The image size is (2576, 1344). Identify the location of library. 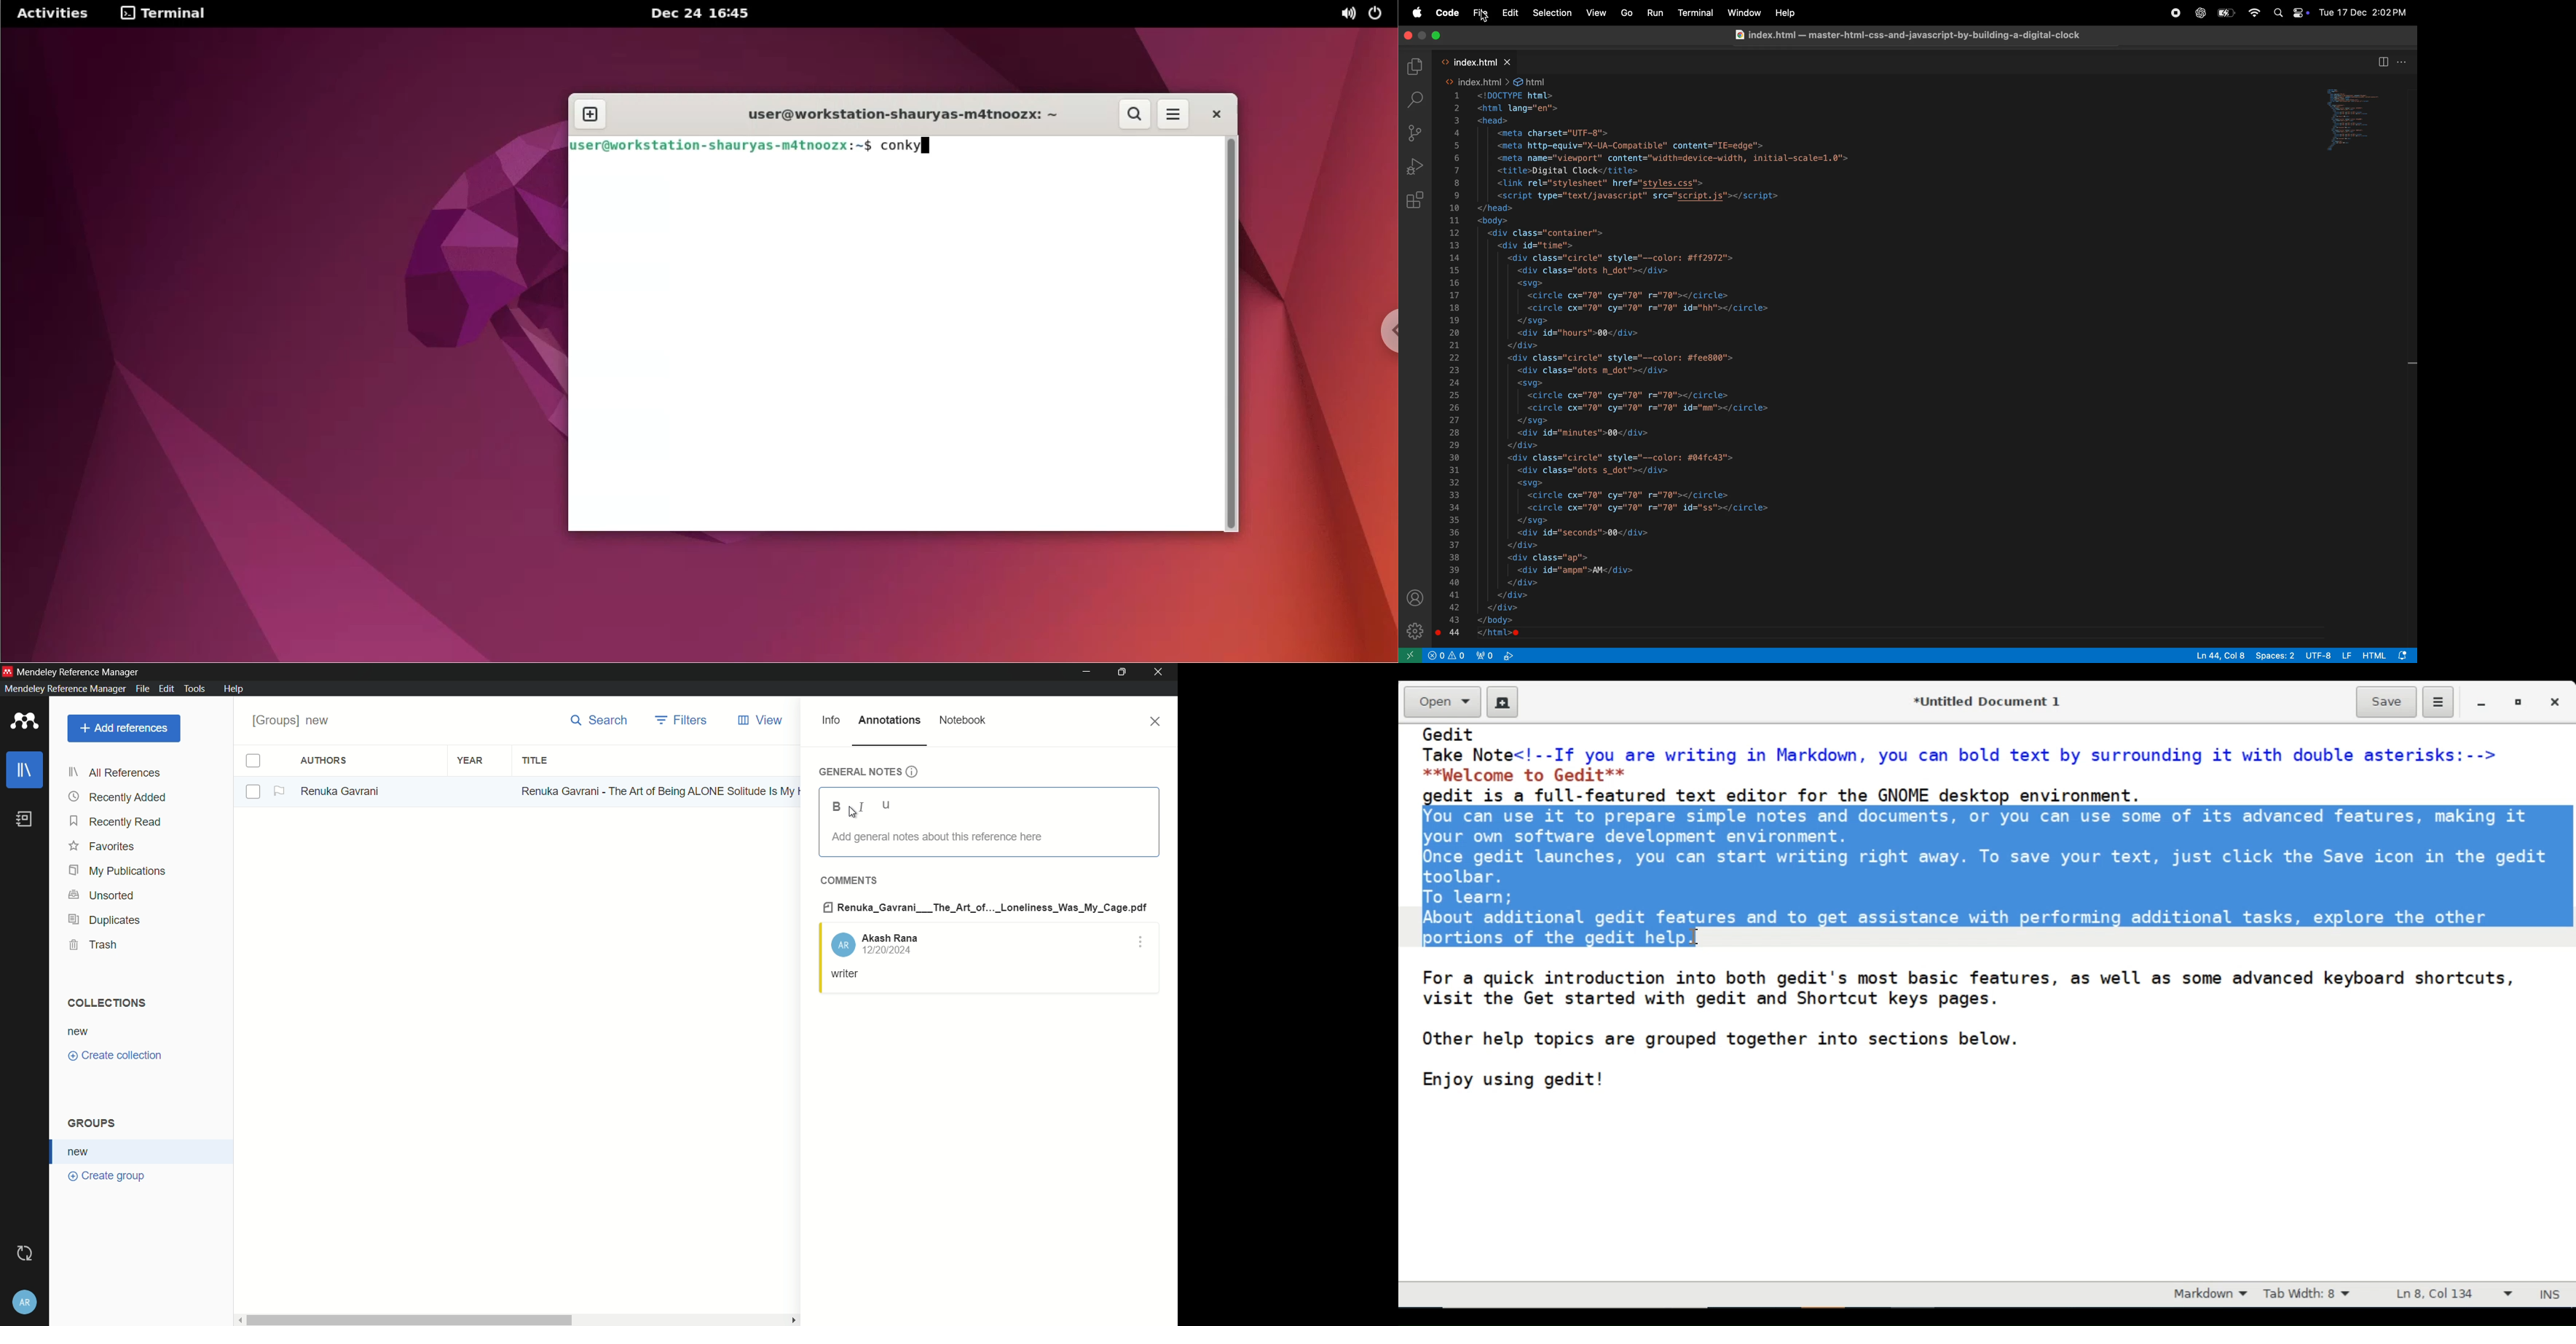
(25, 770).